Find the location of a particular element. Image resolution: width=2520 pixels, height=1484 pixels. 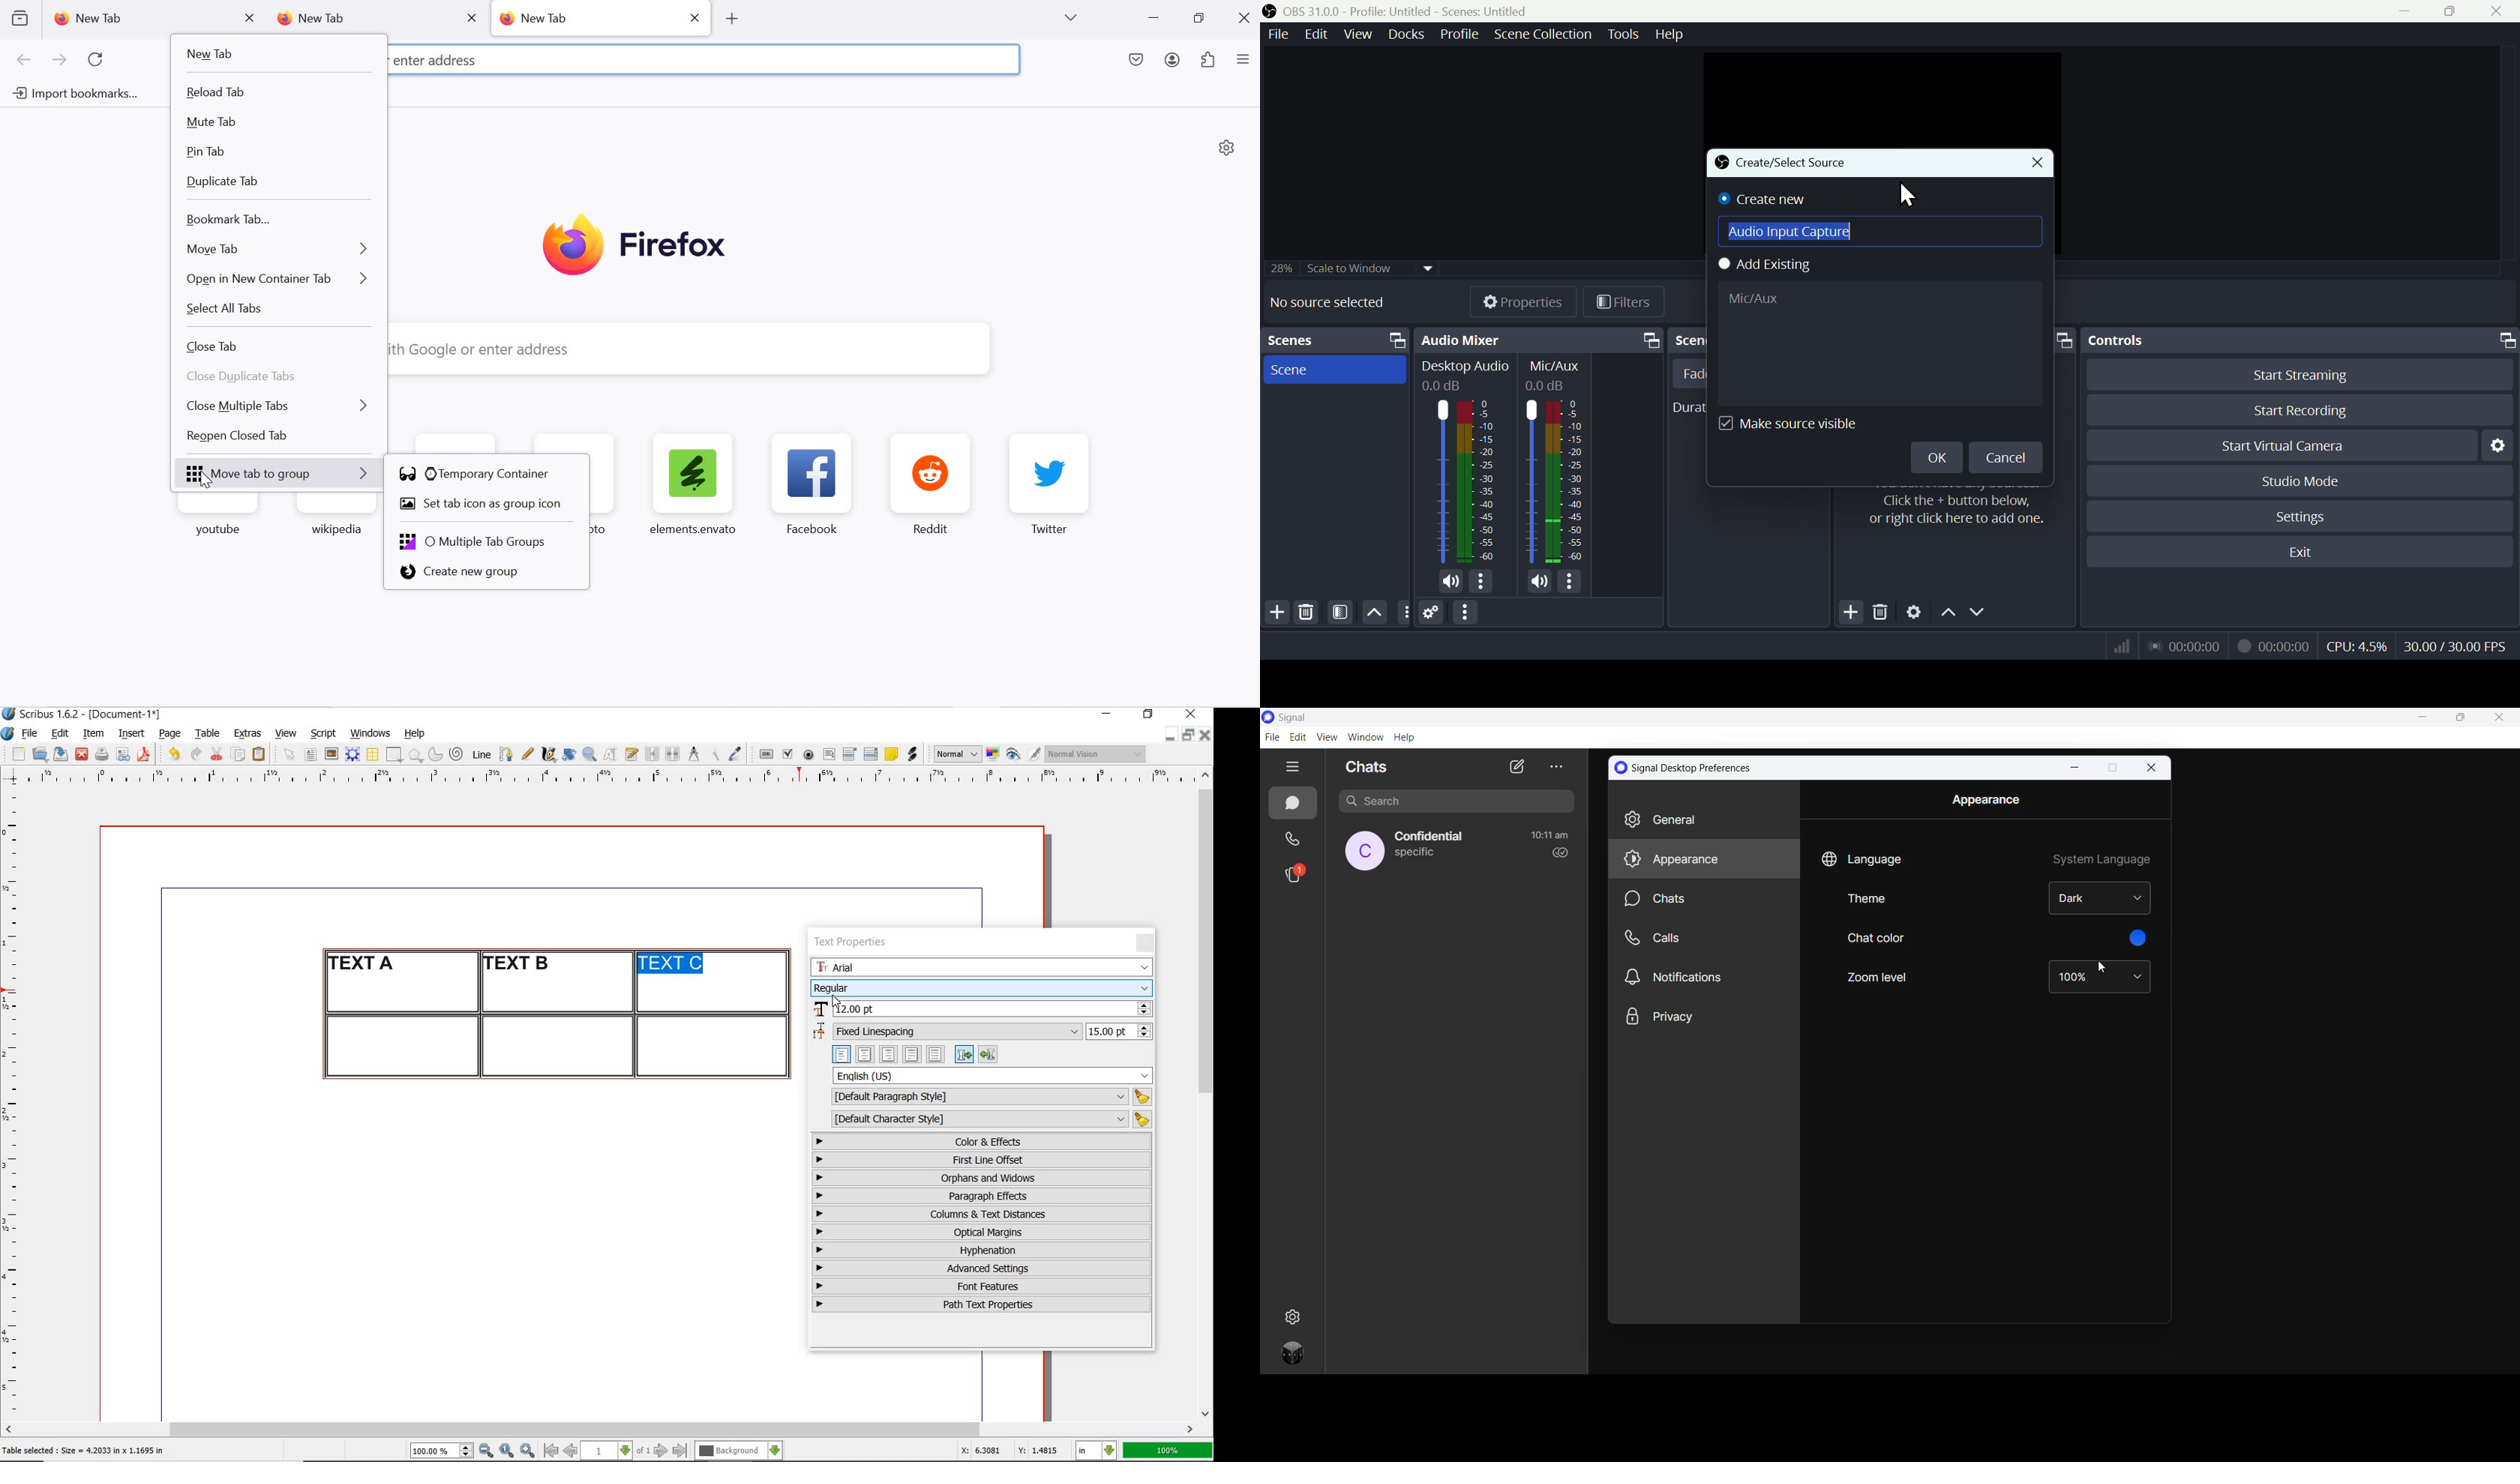

view recent browsing across devices and windows is located at coordinates (19, 18).